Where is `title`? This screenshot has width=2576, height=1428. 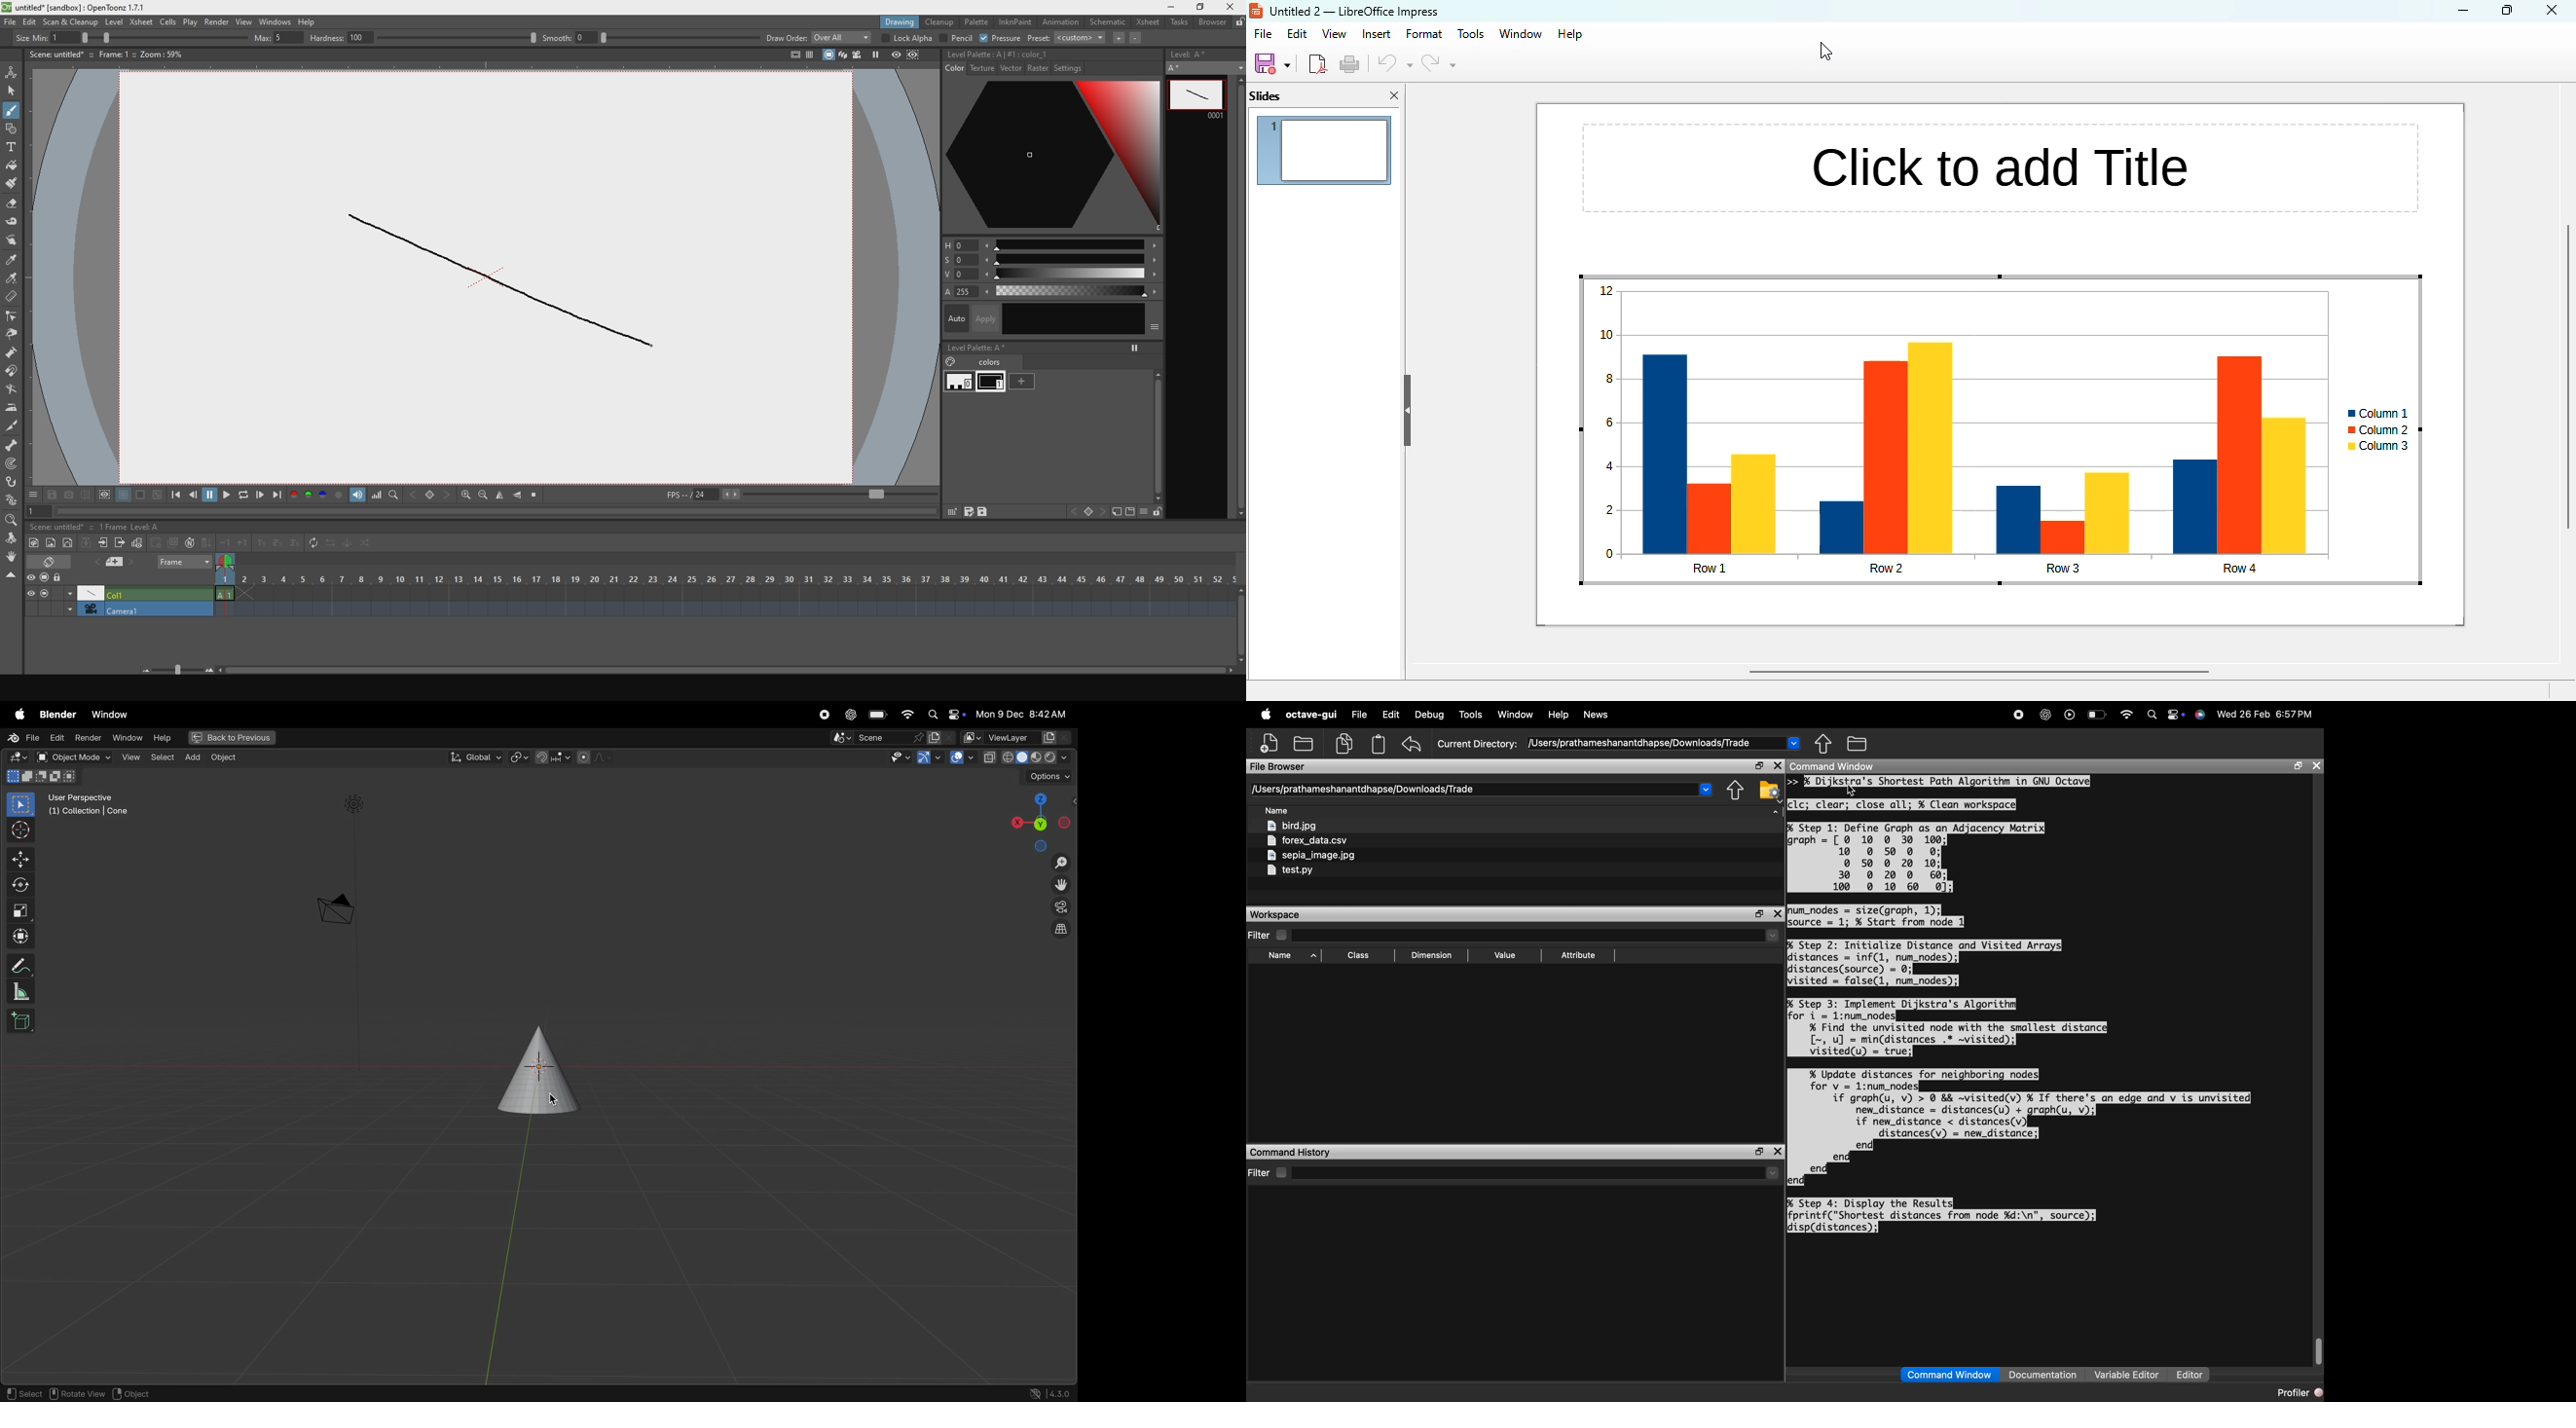 title is located at coordinates (1356, 13).